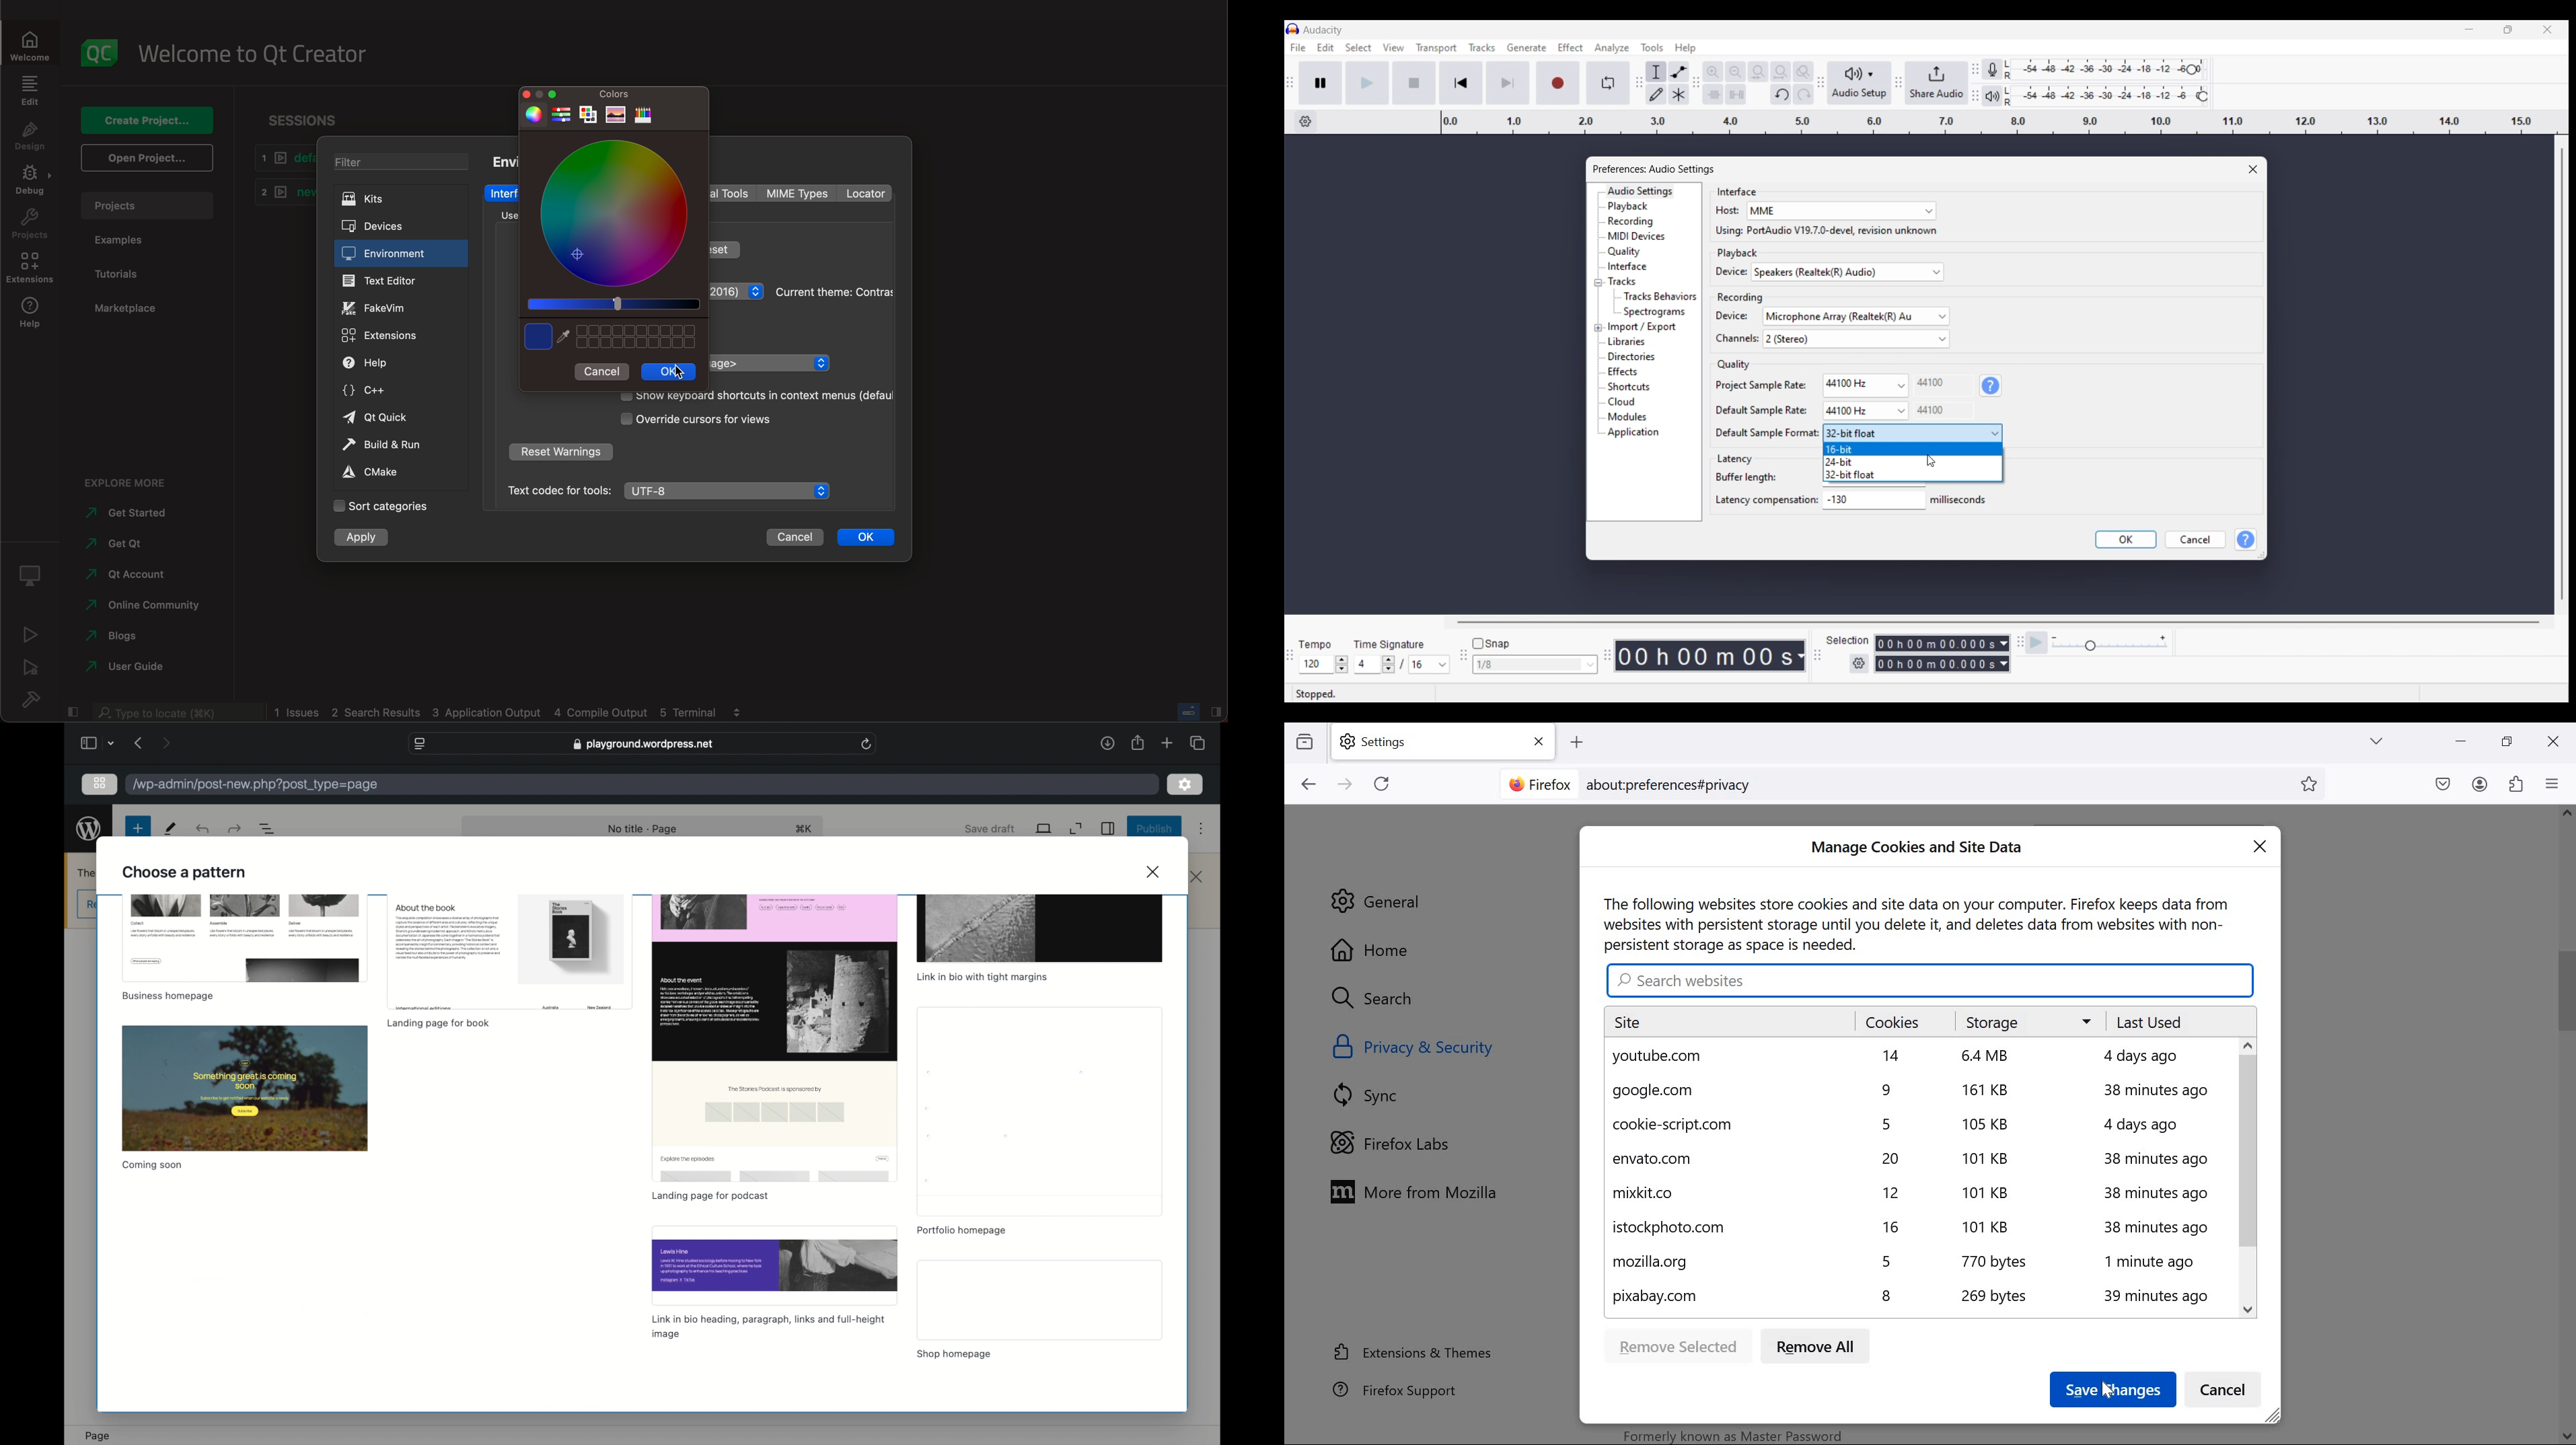 The width and height of the screenshot is (2576, 1456). I want to click on Progress bar, so click(1190, 711).